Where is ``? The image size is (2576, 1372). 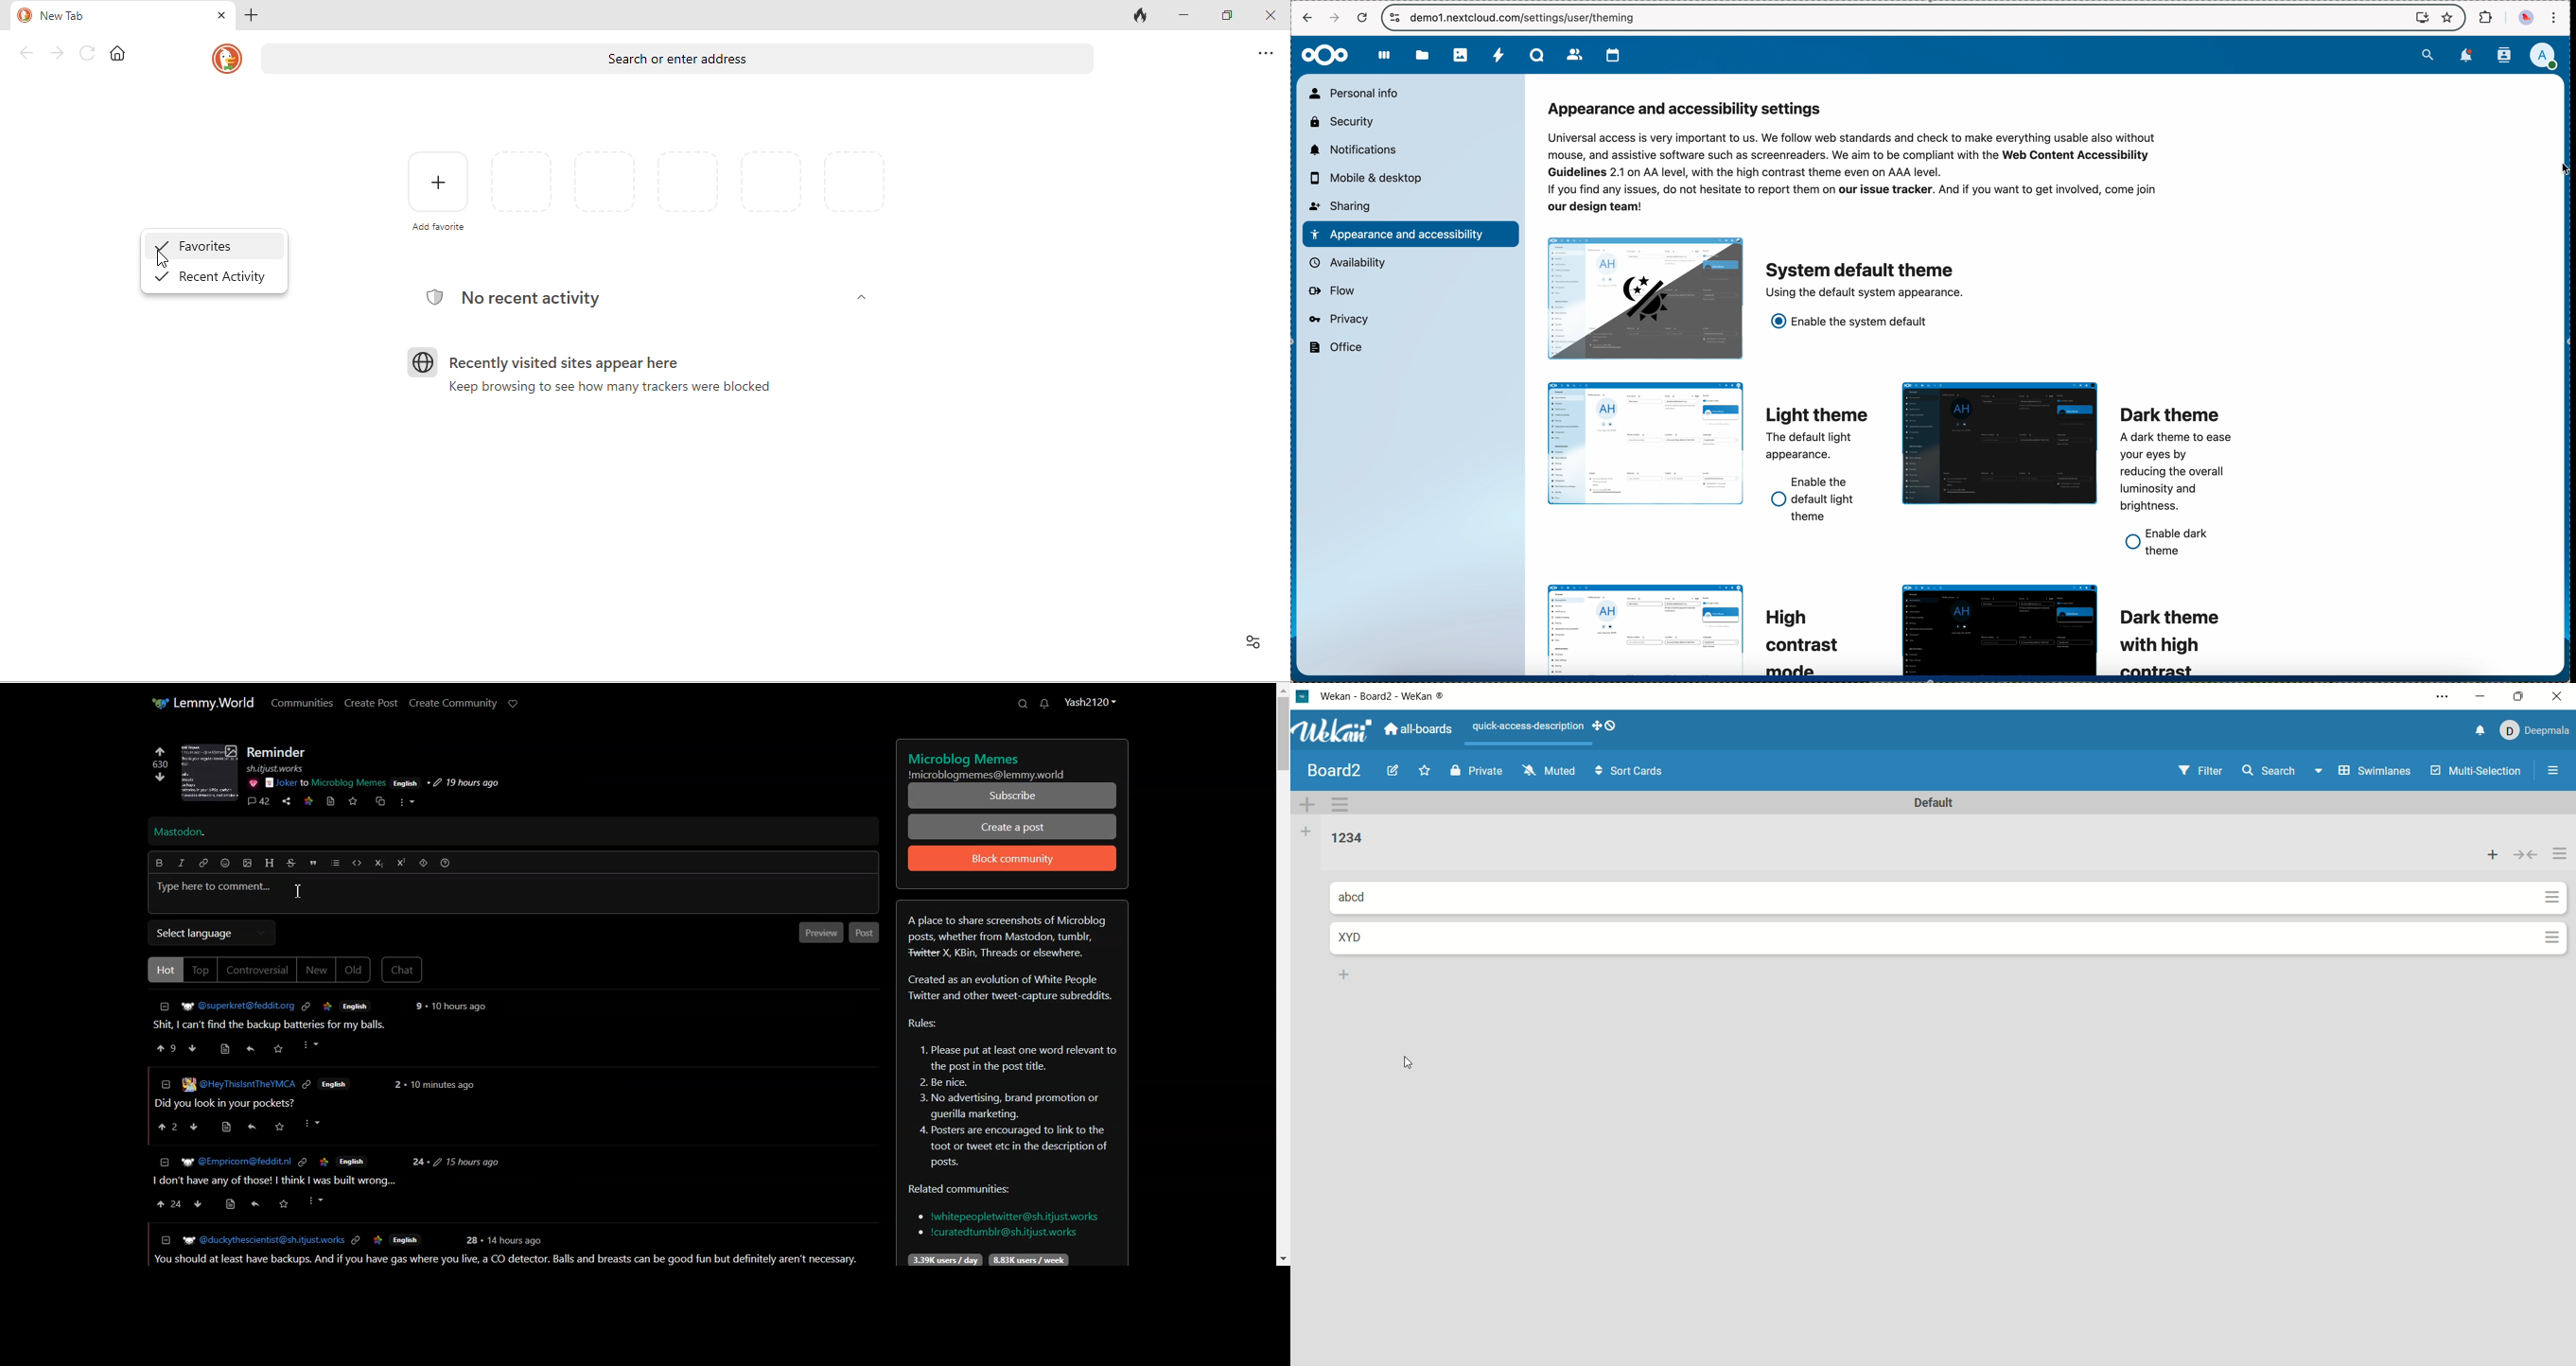  is located at coordinates (199, 1205).